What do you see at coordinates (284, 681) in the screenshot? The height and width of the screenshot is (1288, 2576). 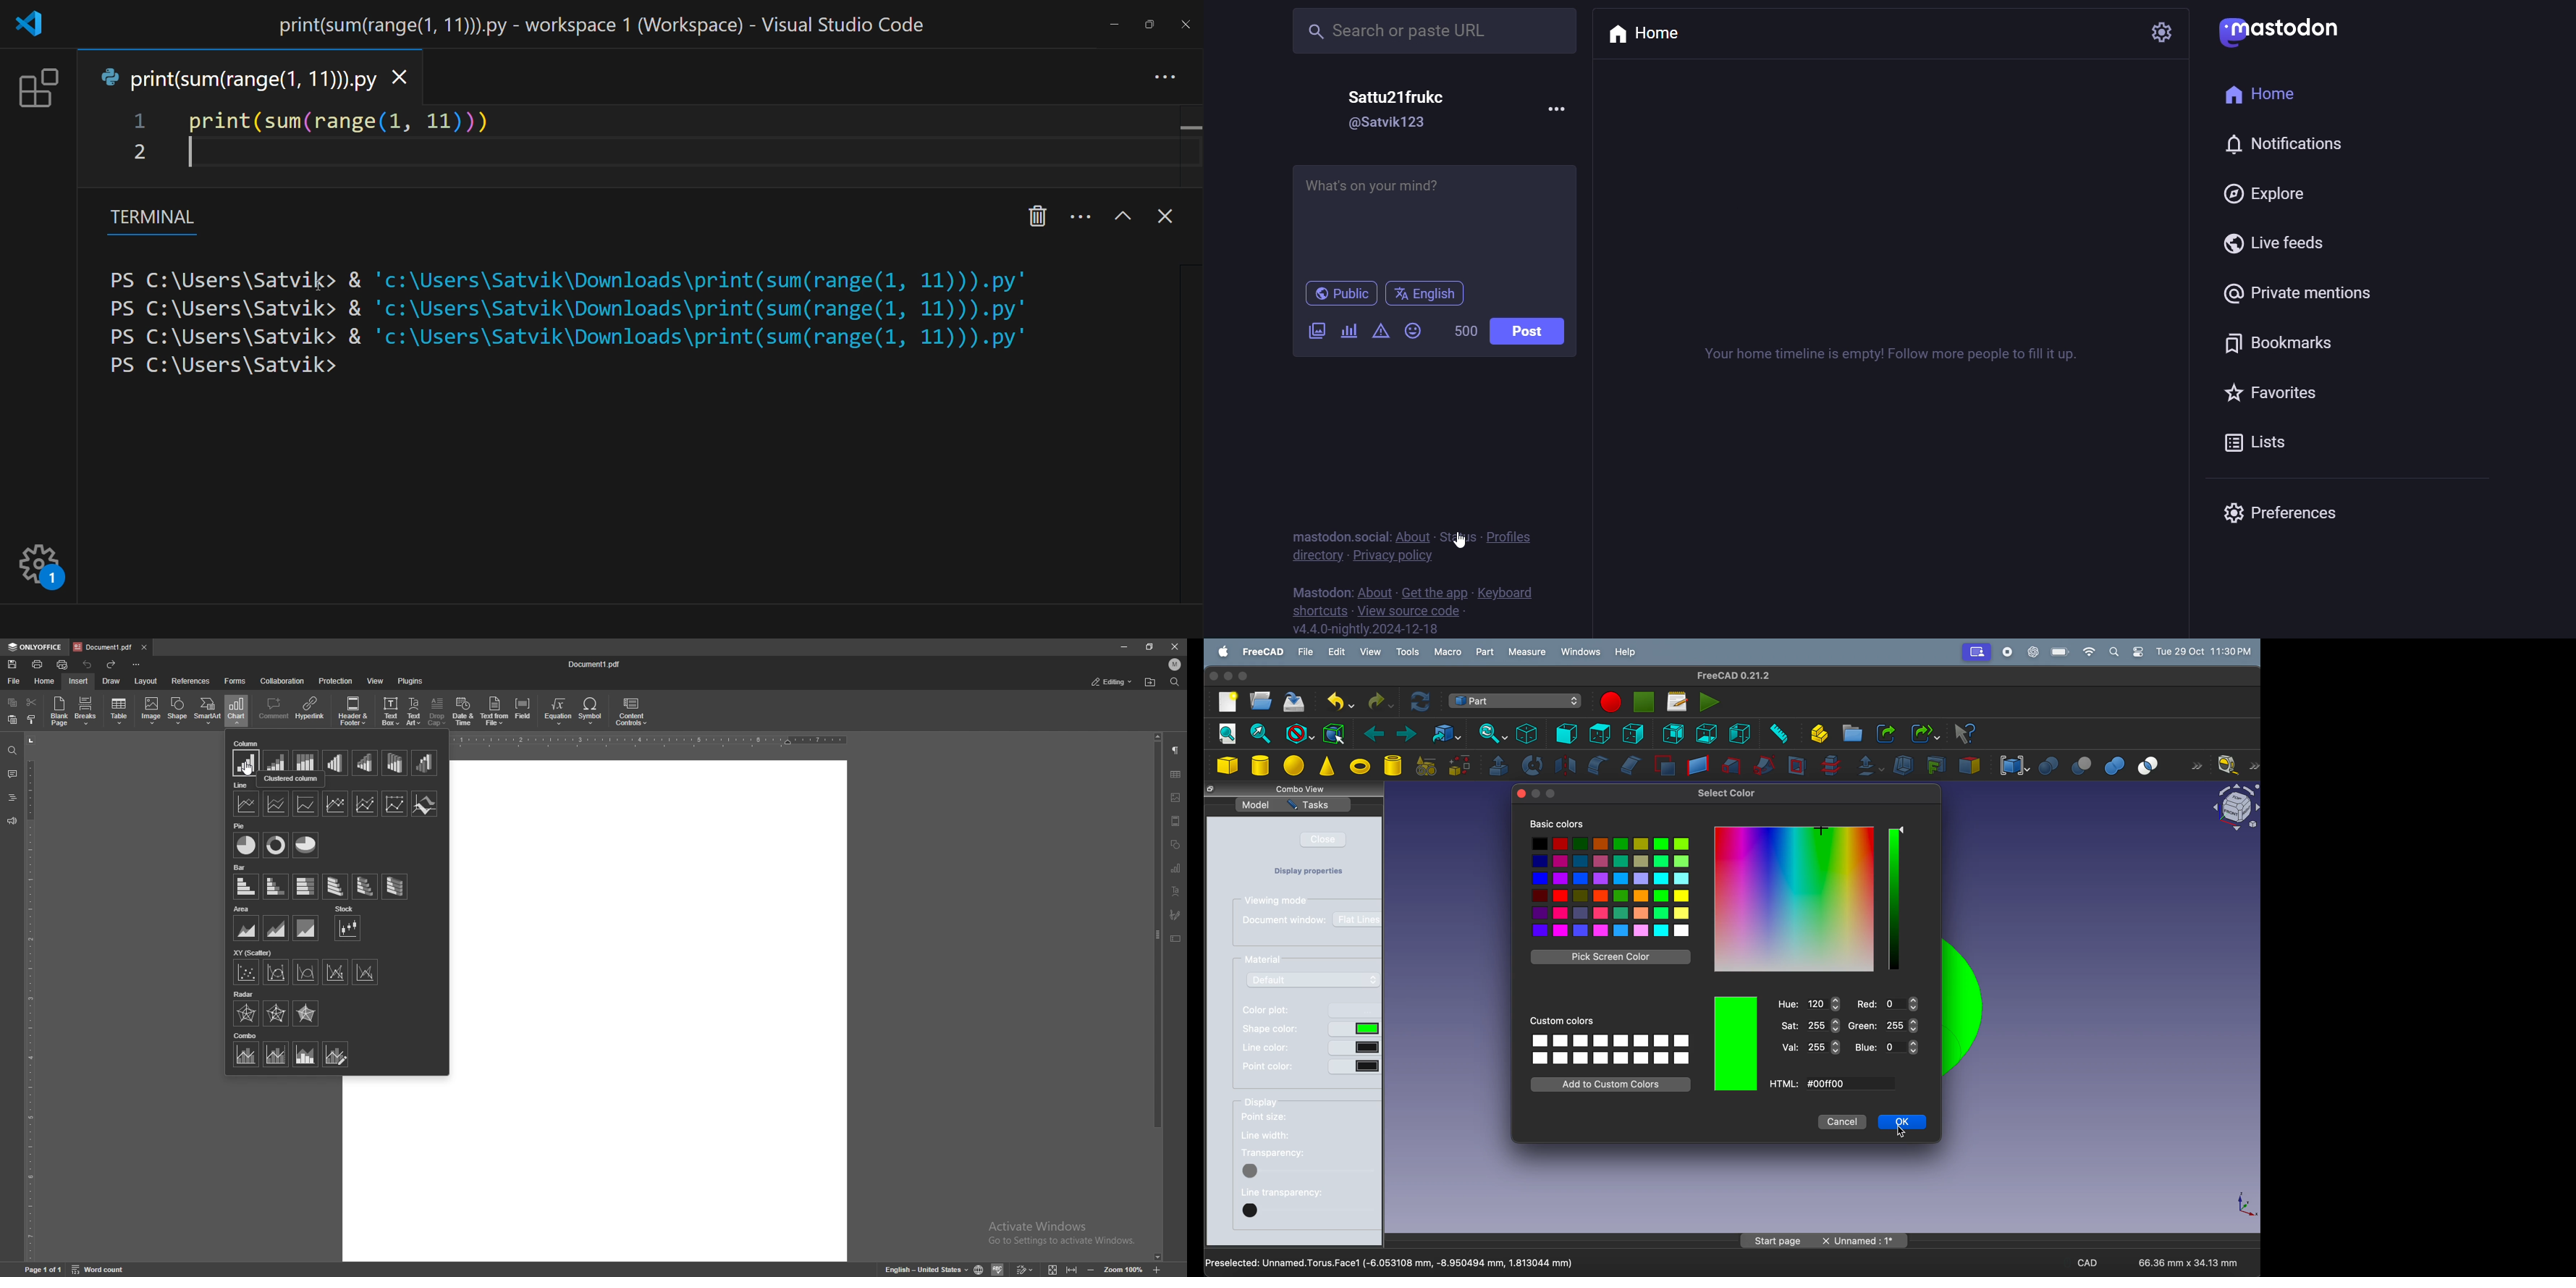 I see `collaboration` at bounding box center [284, 681].